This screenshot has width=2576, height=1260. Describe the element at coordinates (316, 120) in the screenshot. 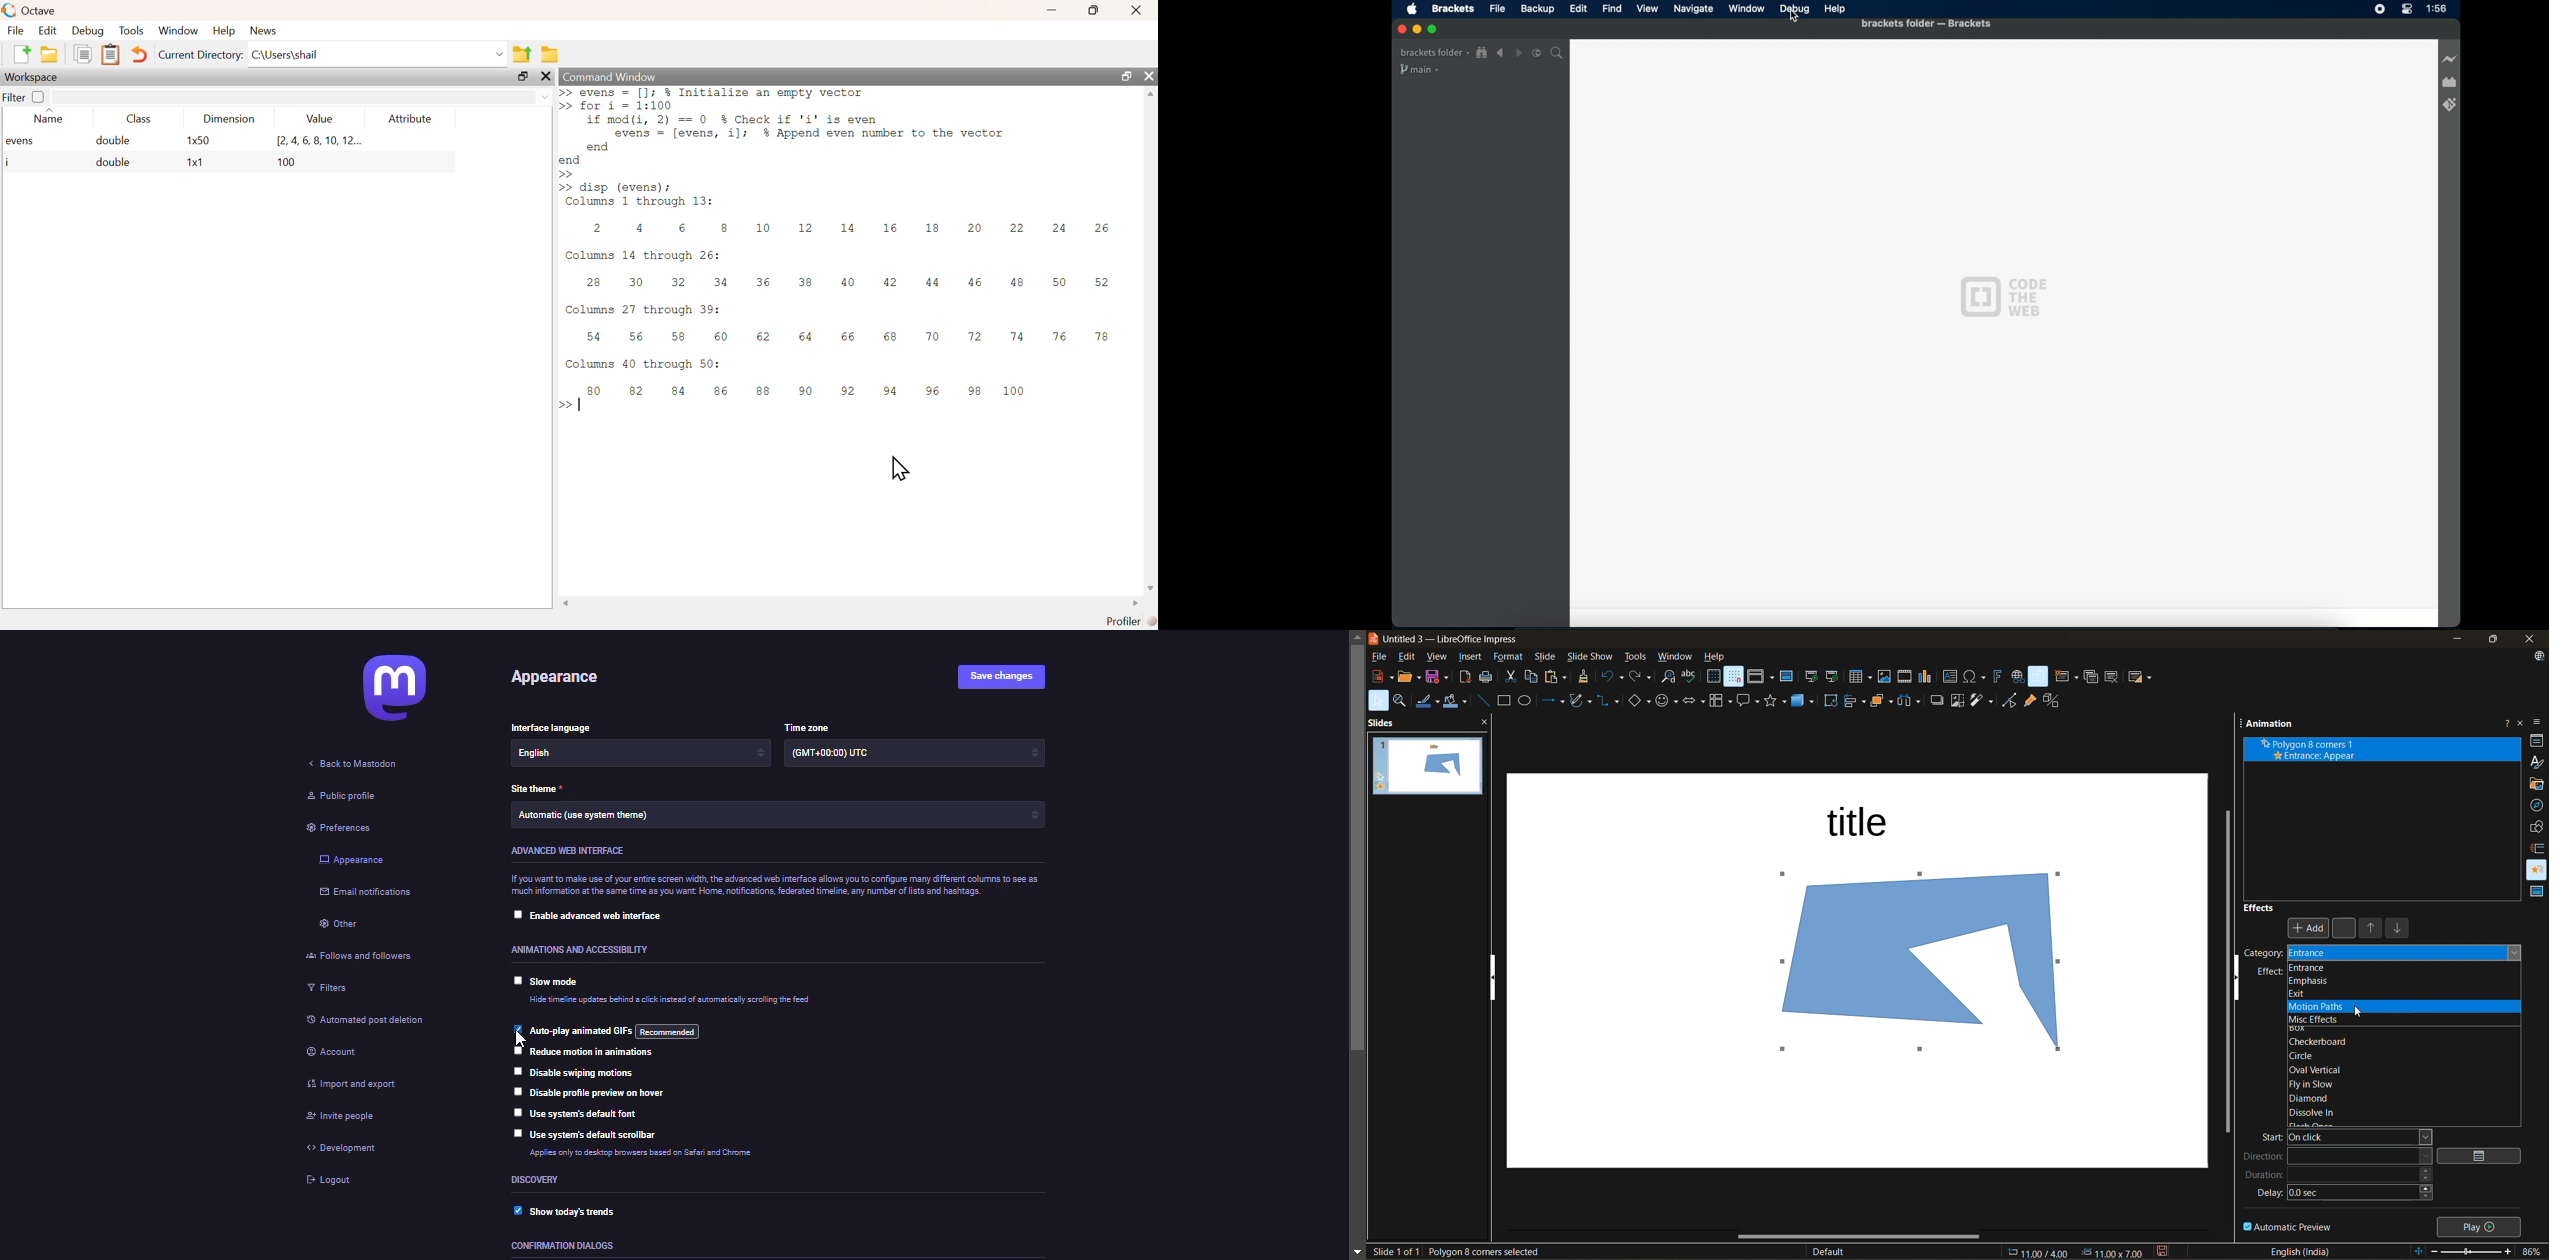

I see `value` at that location.